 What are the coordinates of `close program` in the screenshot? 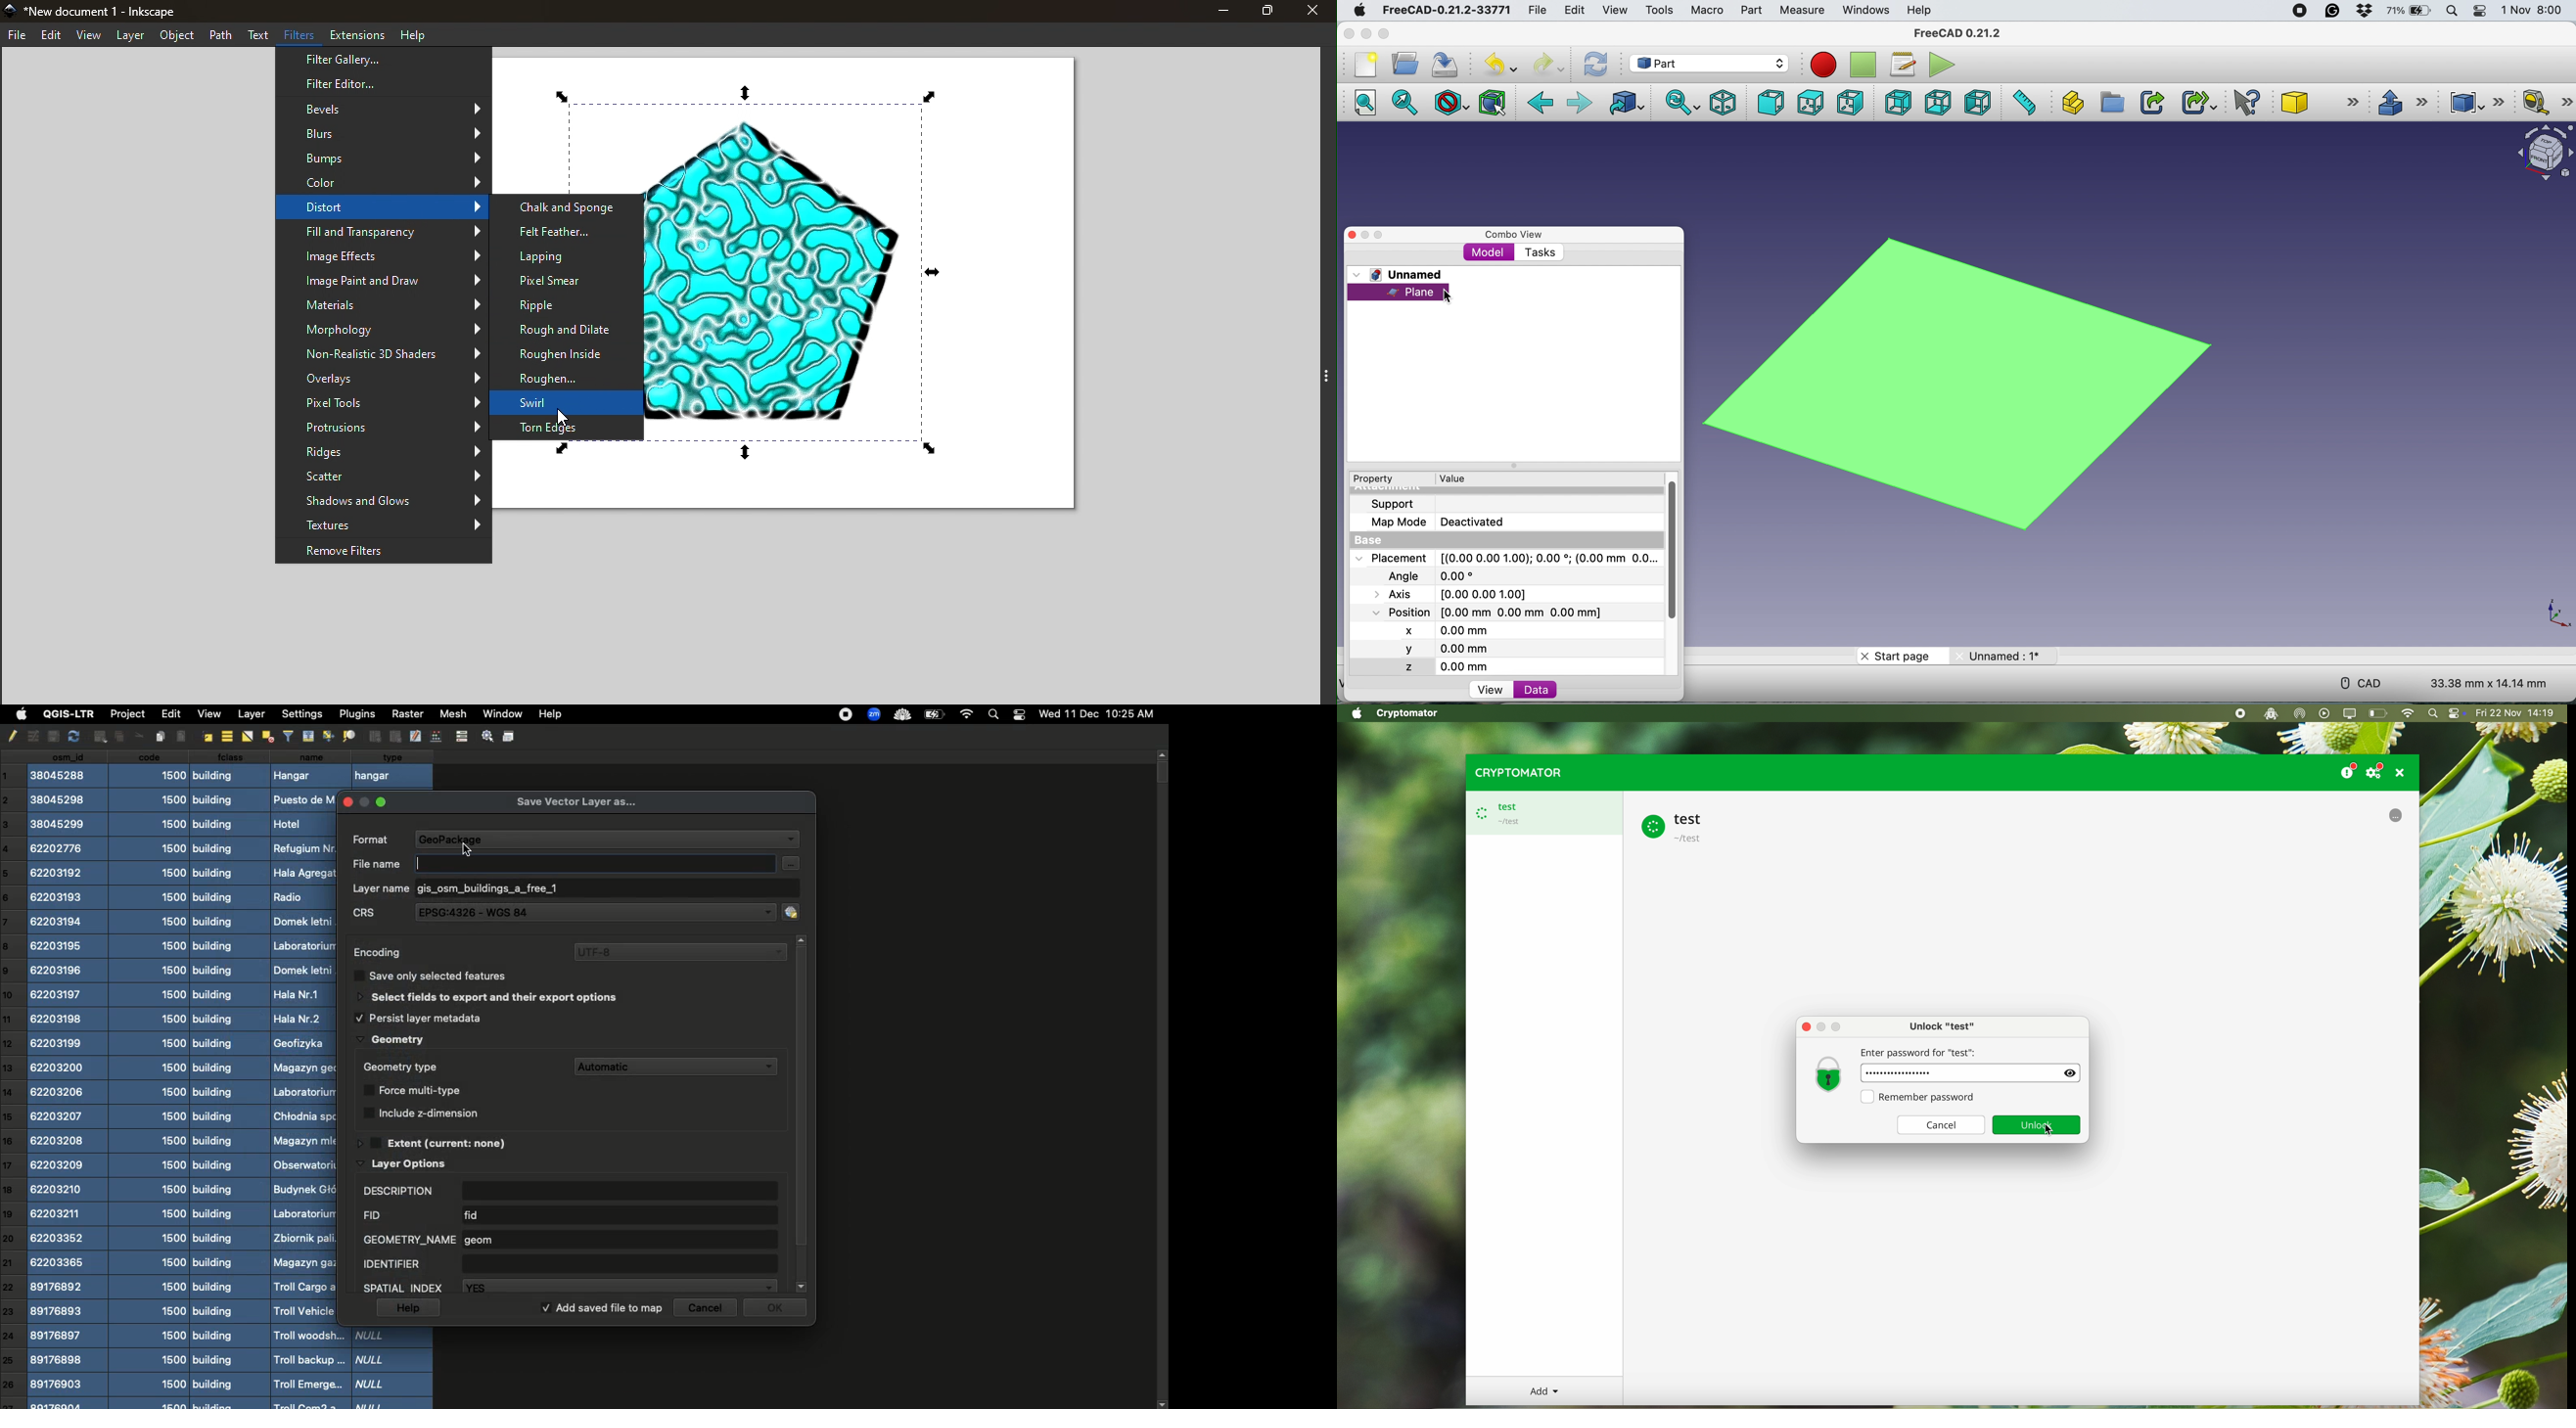 It's located at (2403, 773).